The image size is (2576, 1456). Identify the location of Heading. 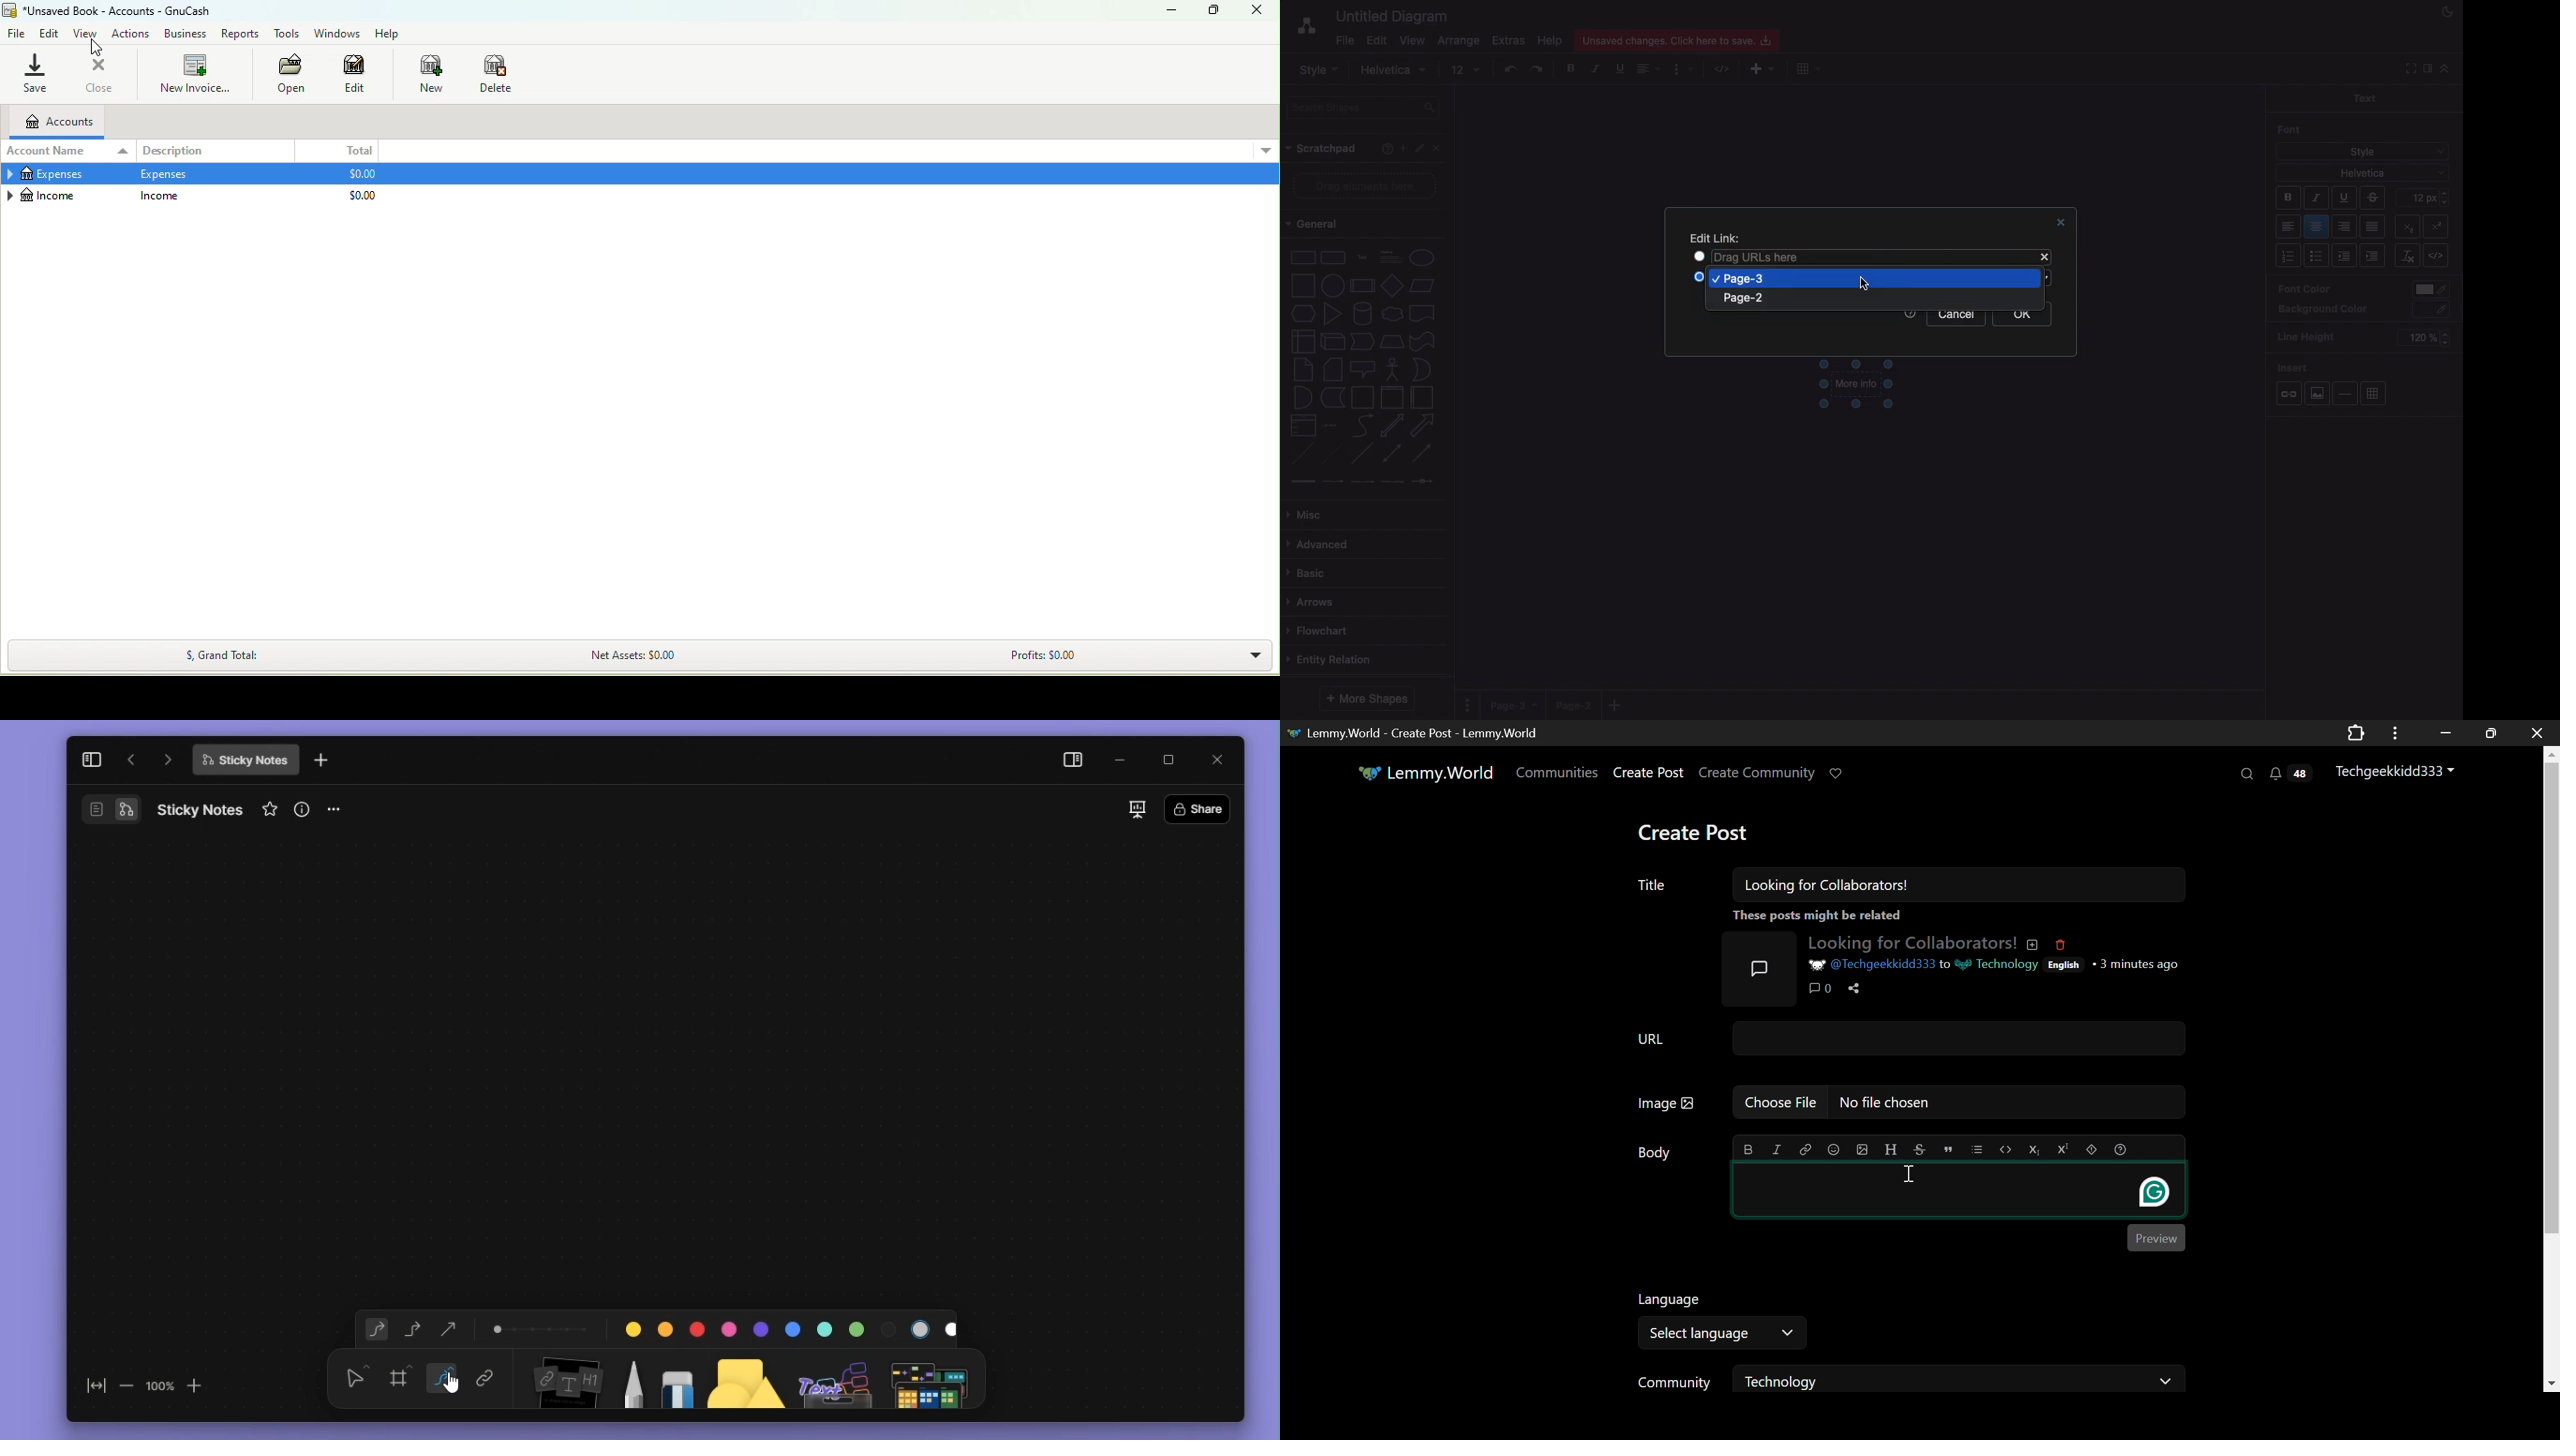
(1393, 256).